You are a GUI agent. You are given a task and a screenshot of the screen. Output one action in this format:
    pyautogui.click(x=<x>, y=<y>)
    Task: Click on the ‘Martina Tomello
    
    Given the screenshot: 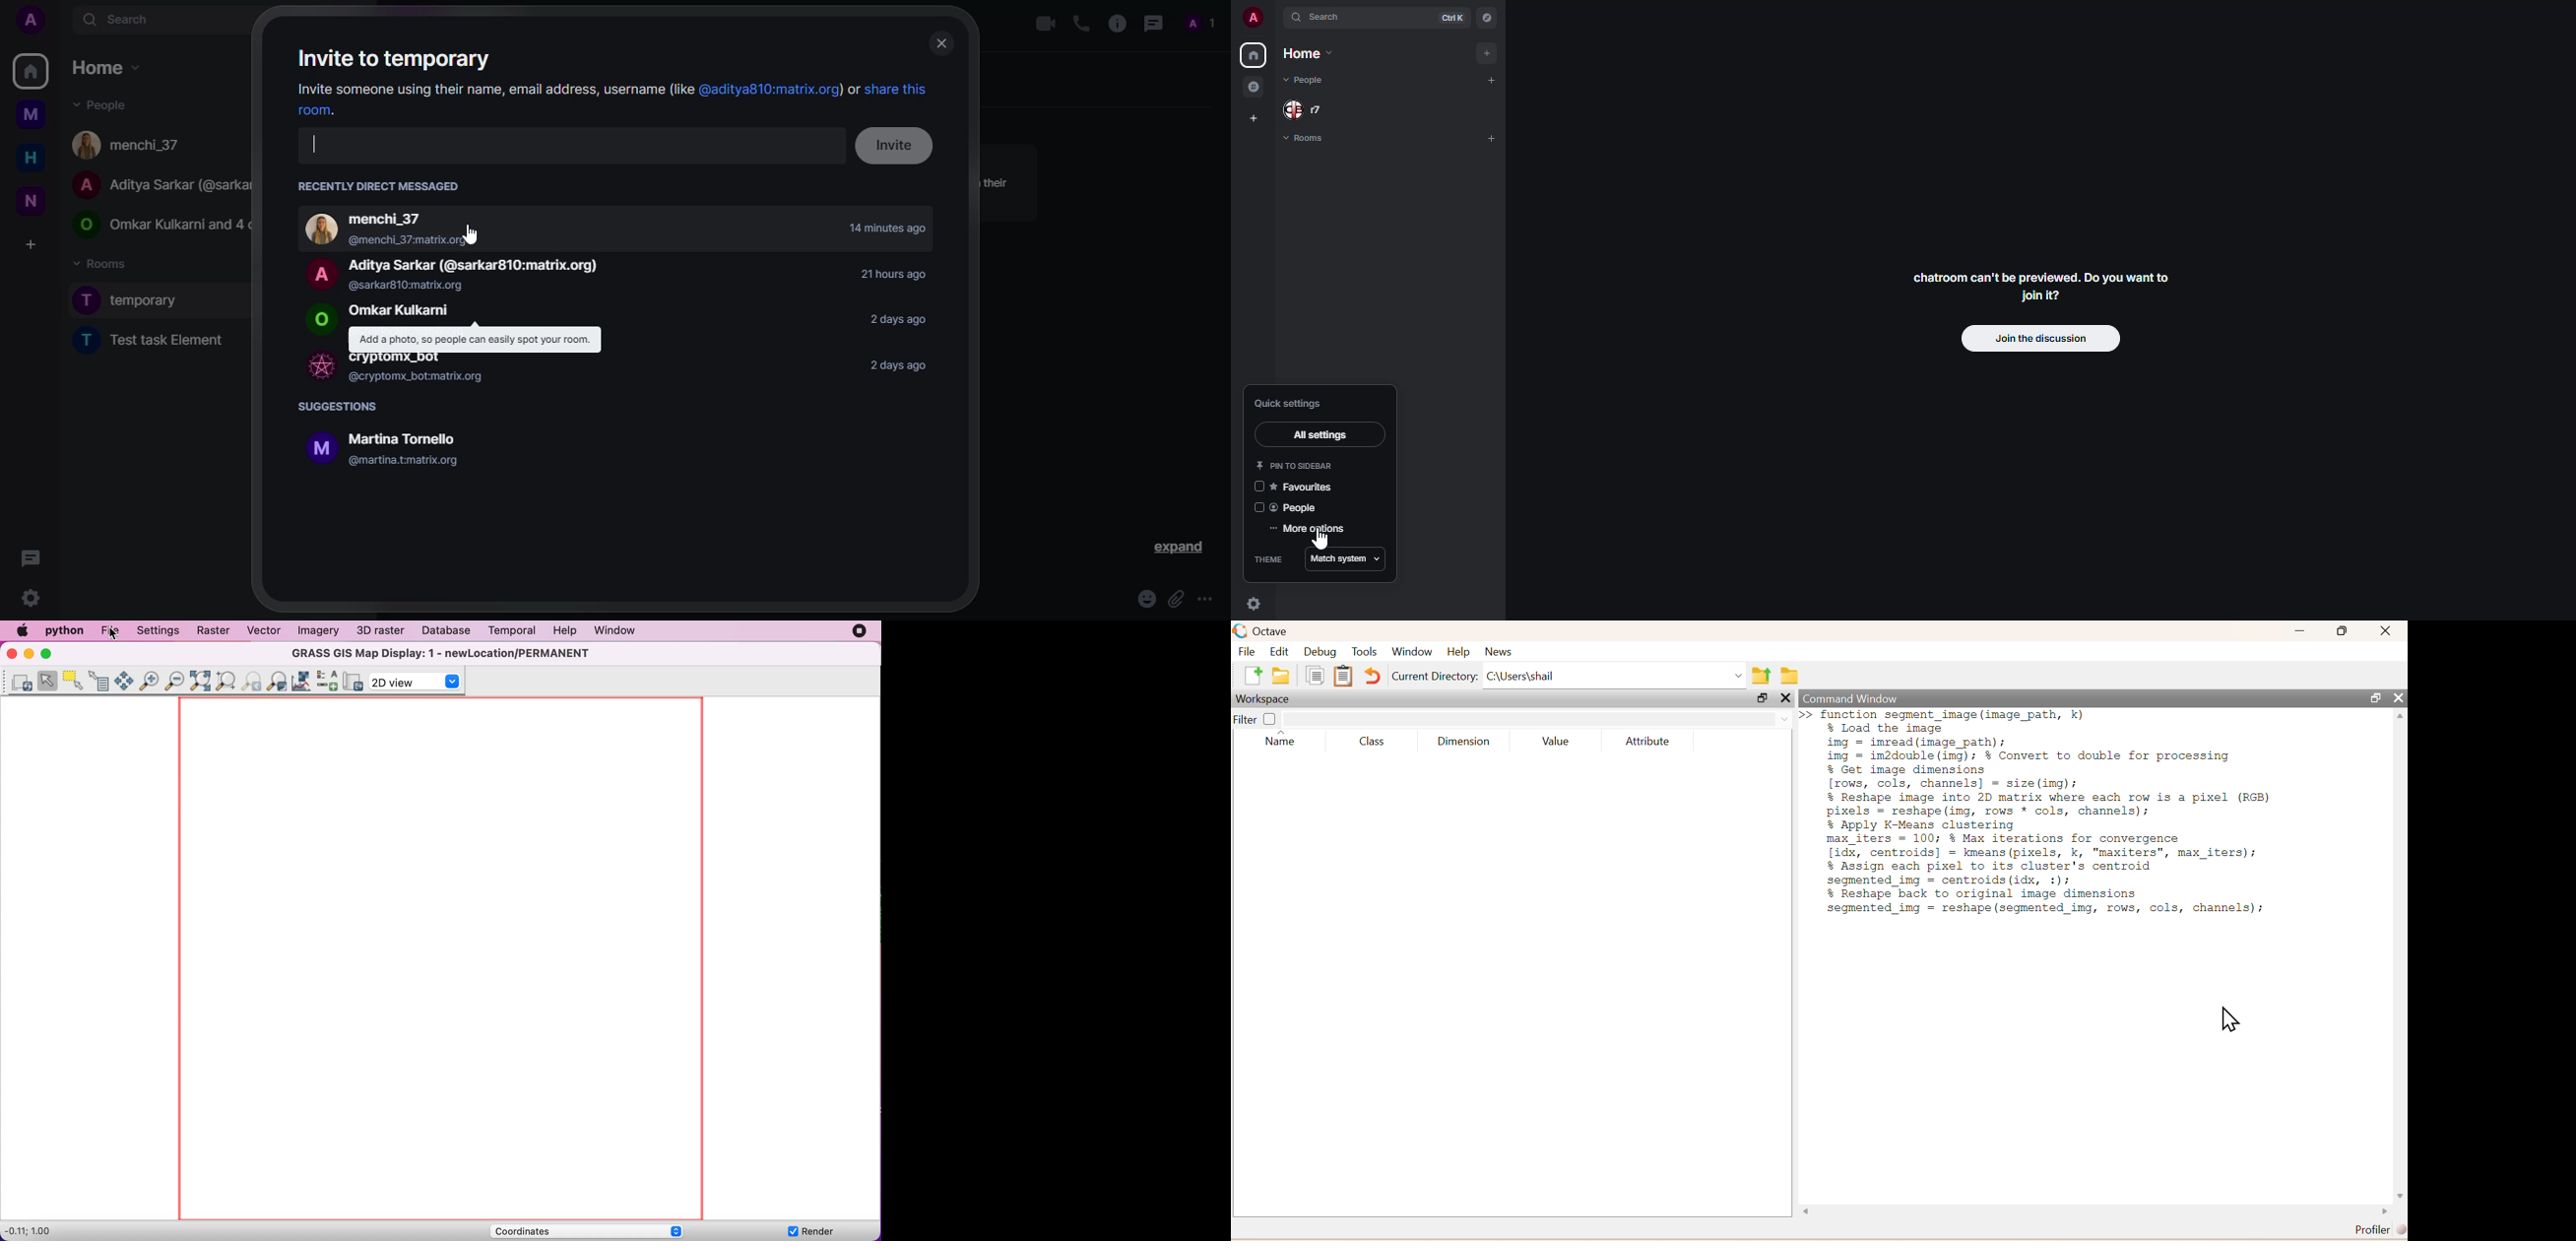 What is the action you would take?
    pyautogui.click(x=400, y=438)
    